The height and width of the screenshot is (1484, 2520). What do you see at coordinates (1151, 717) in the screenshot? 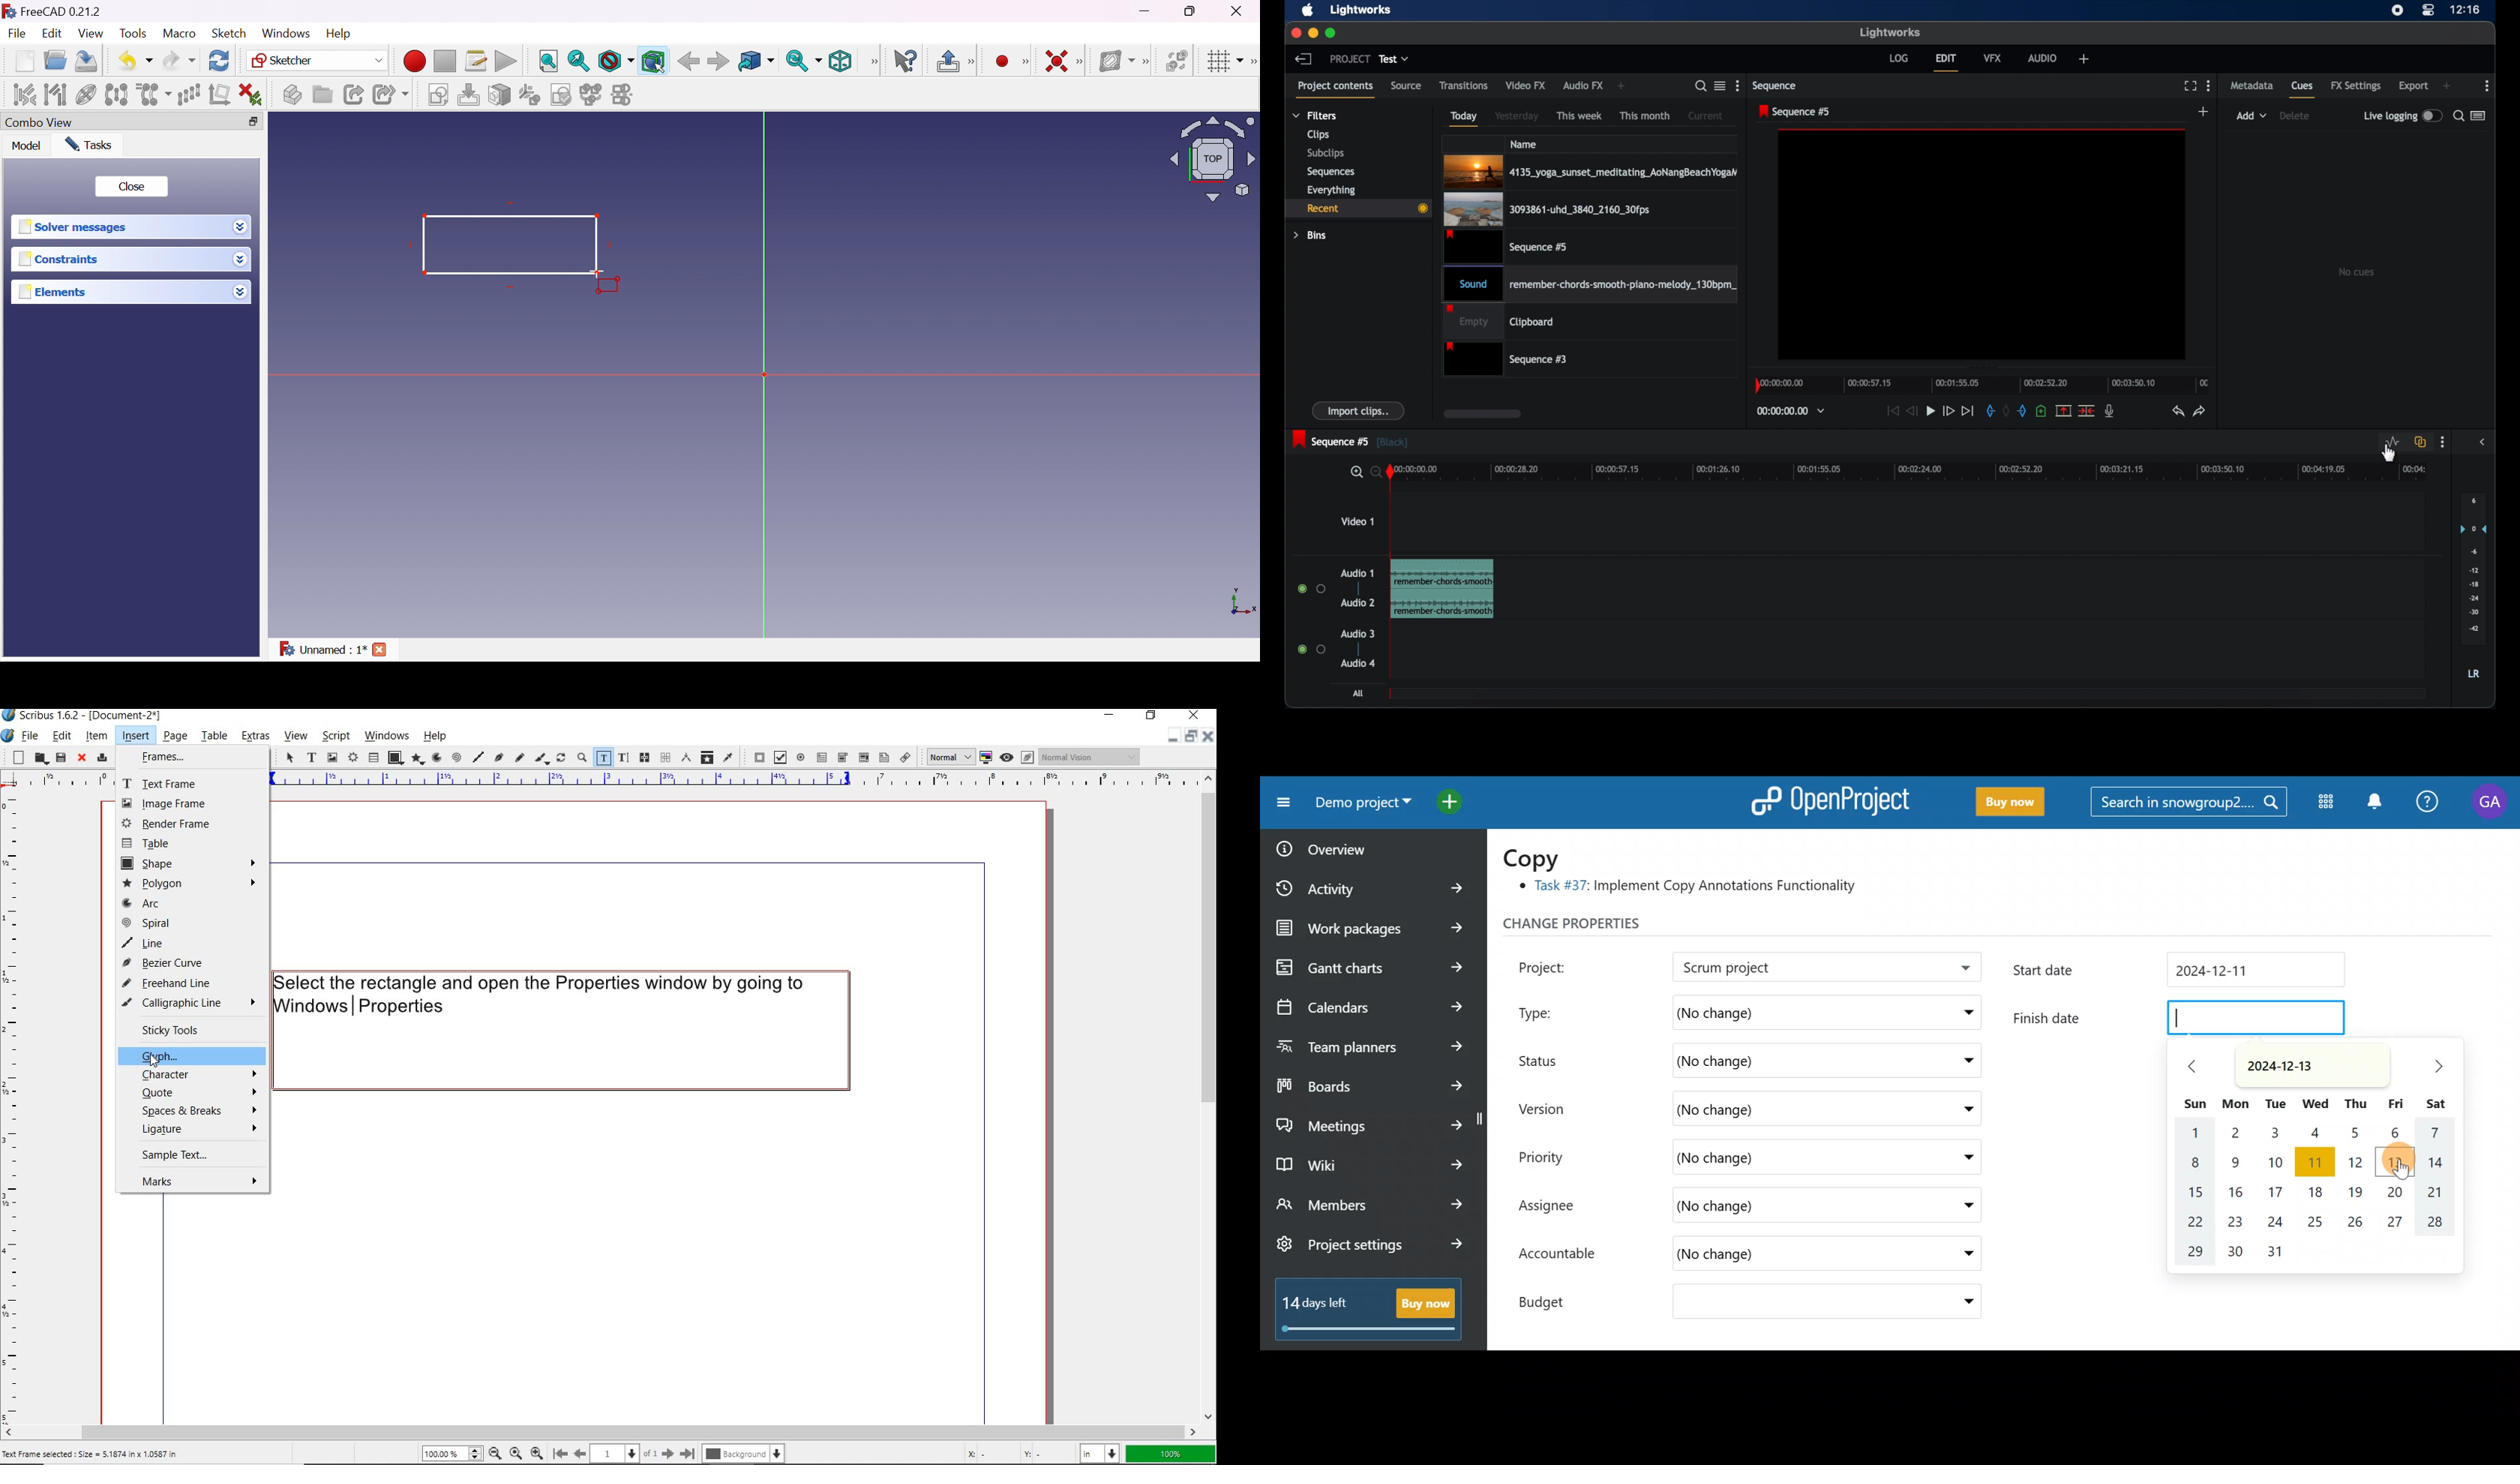
I see `restore` at bounding box center [1151, 717].